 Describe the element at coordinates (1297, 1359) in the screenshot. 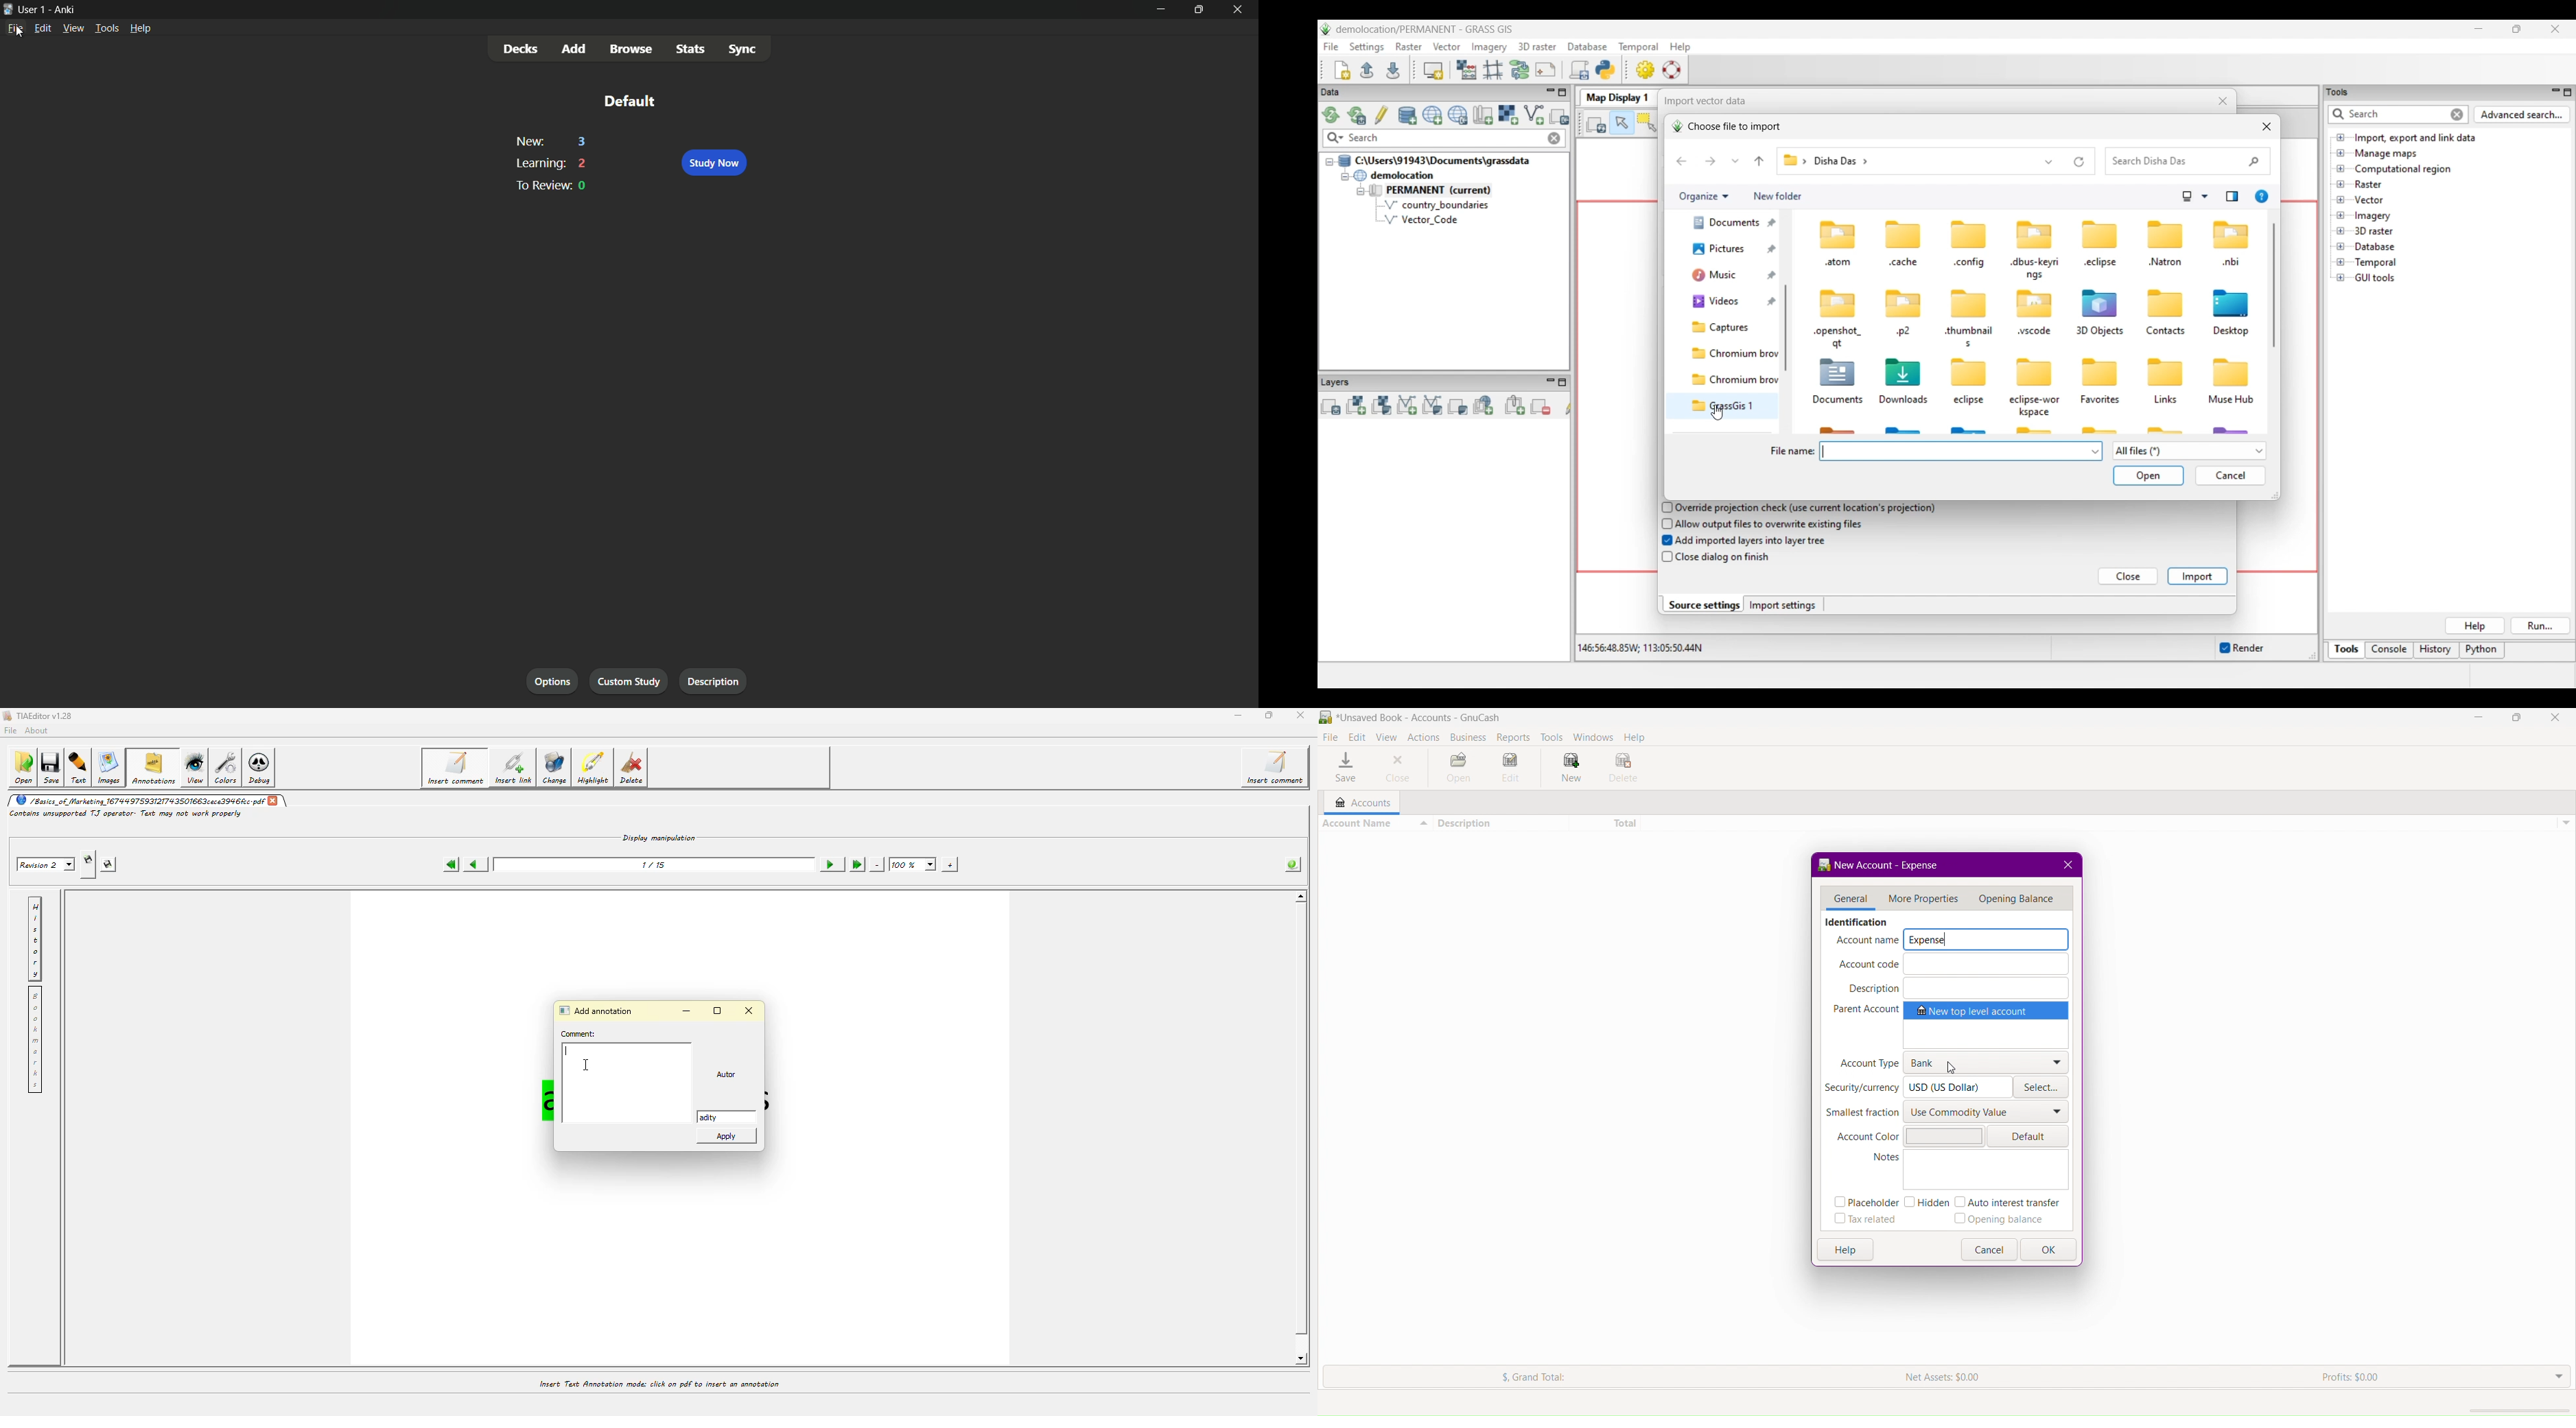

I see `scroll down` at that location.